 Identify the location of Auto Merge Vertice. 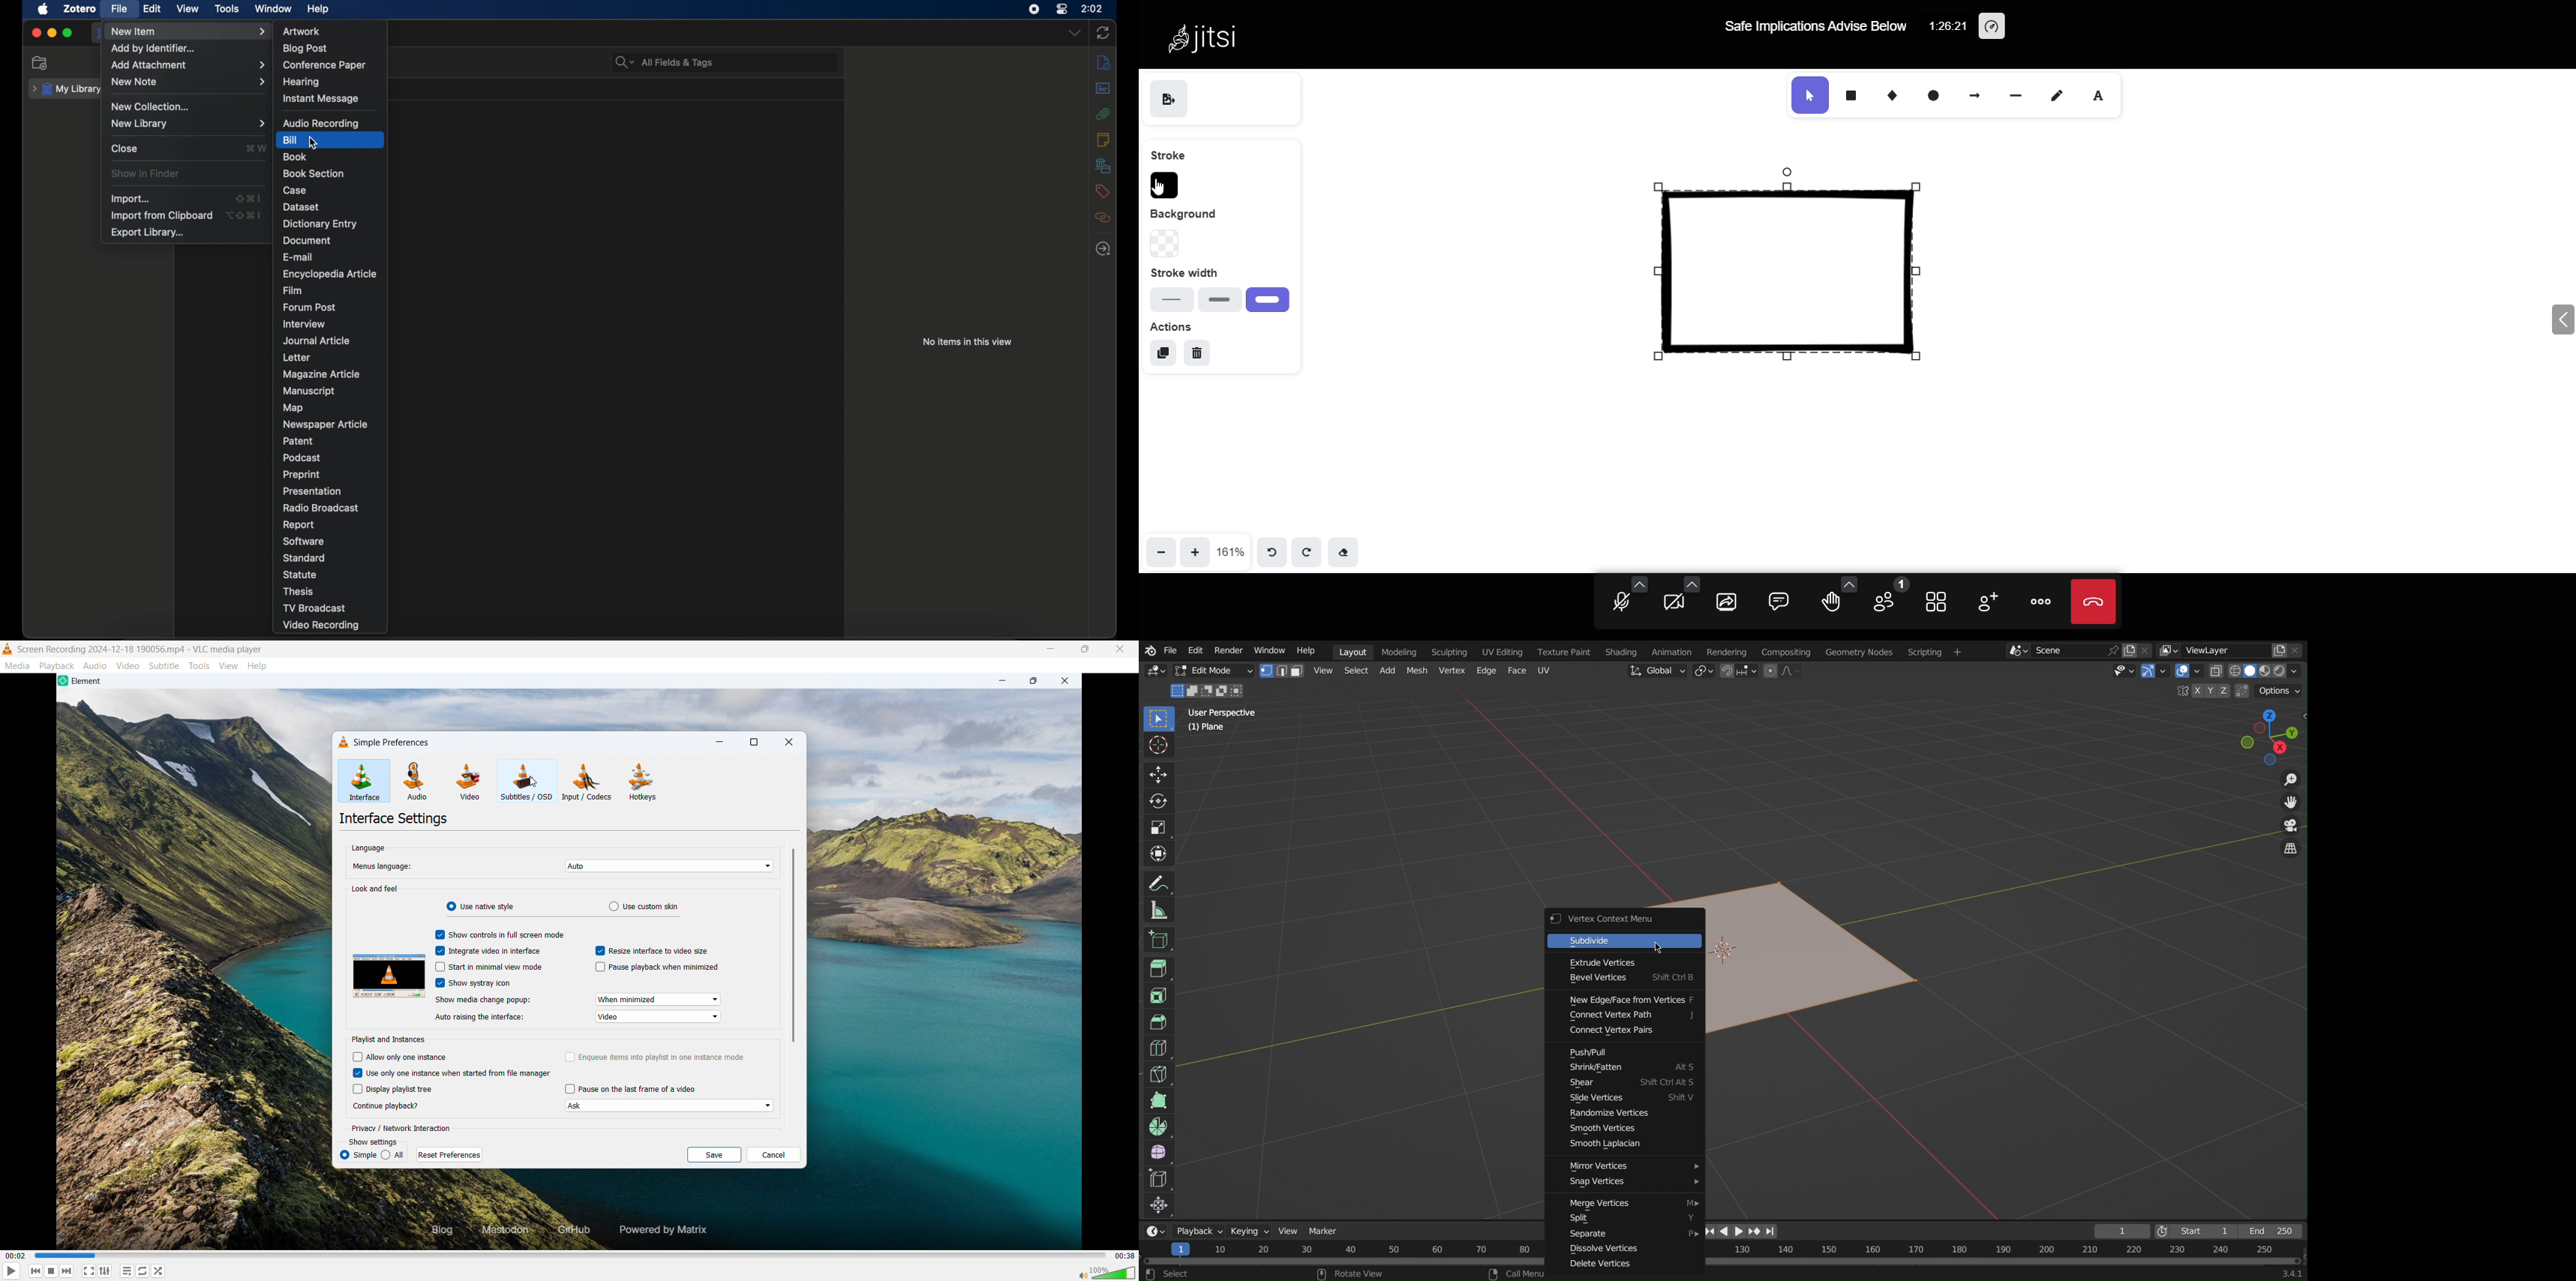
(2241, 691).